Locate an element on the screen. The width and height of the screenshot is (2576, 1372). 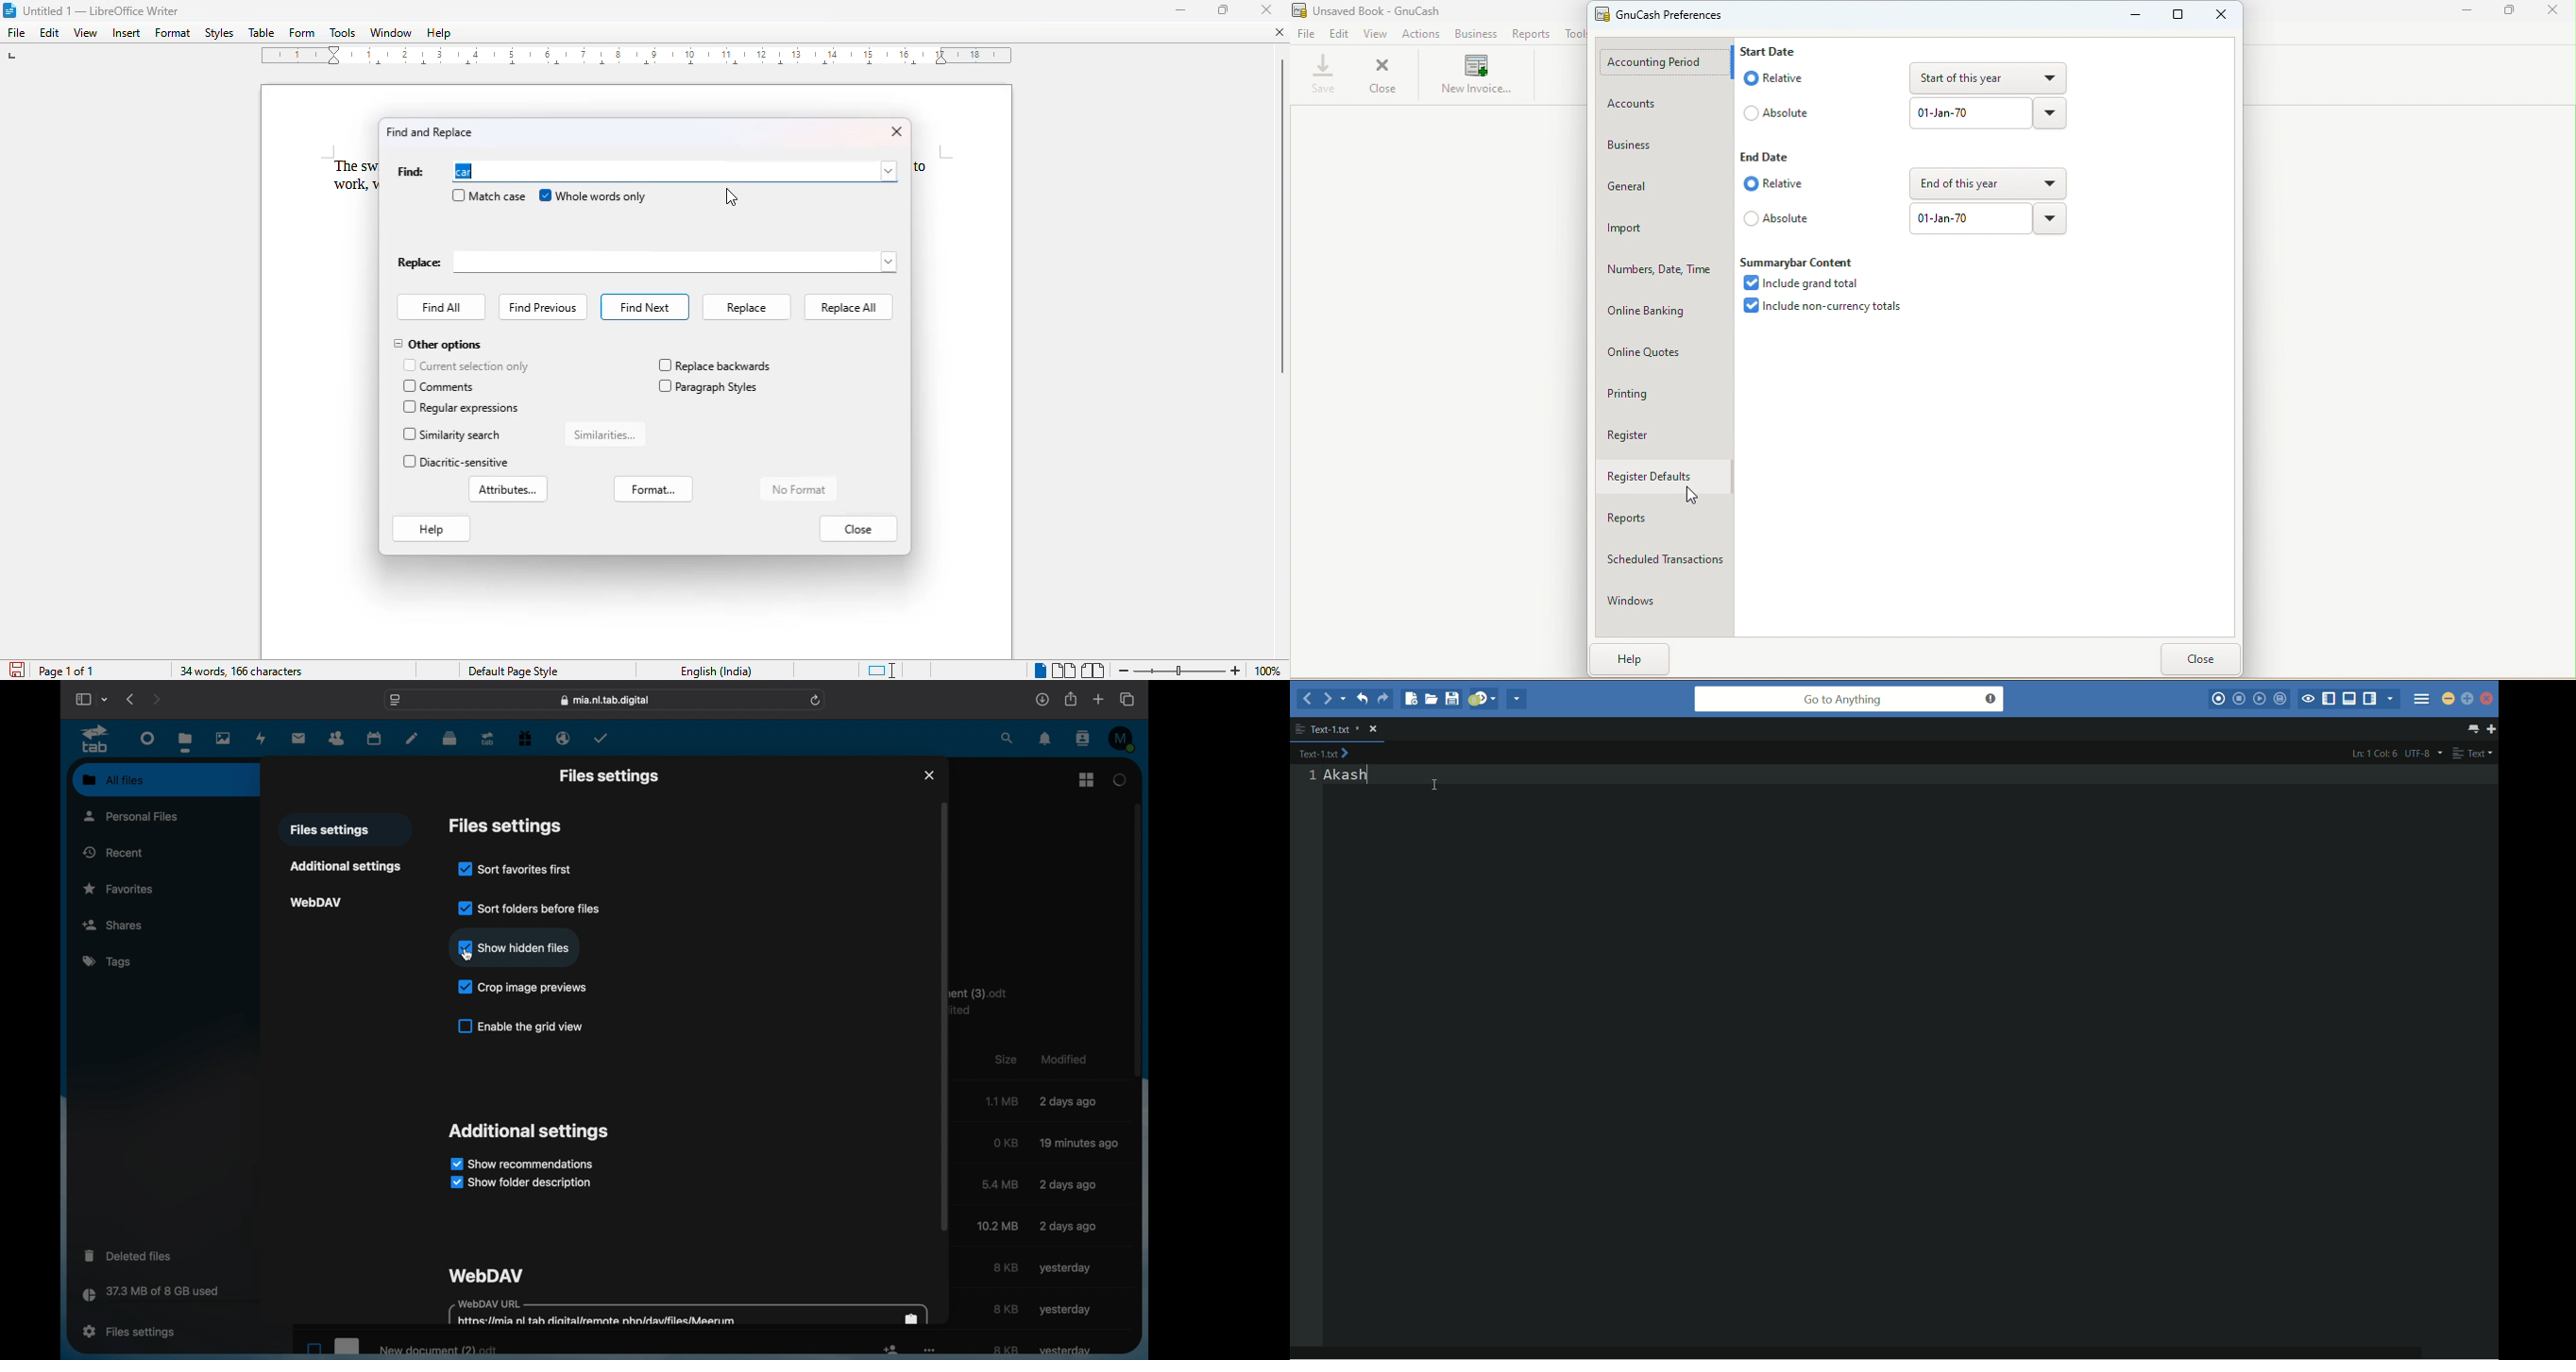
Vertical scroll bar is located at coordinates (1281, 214).